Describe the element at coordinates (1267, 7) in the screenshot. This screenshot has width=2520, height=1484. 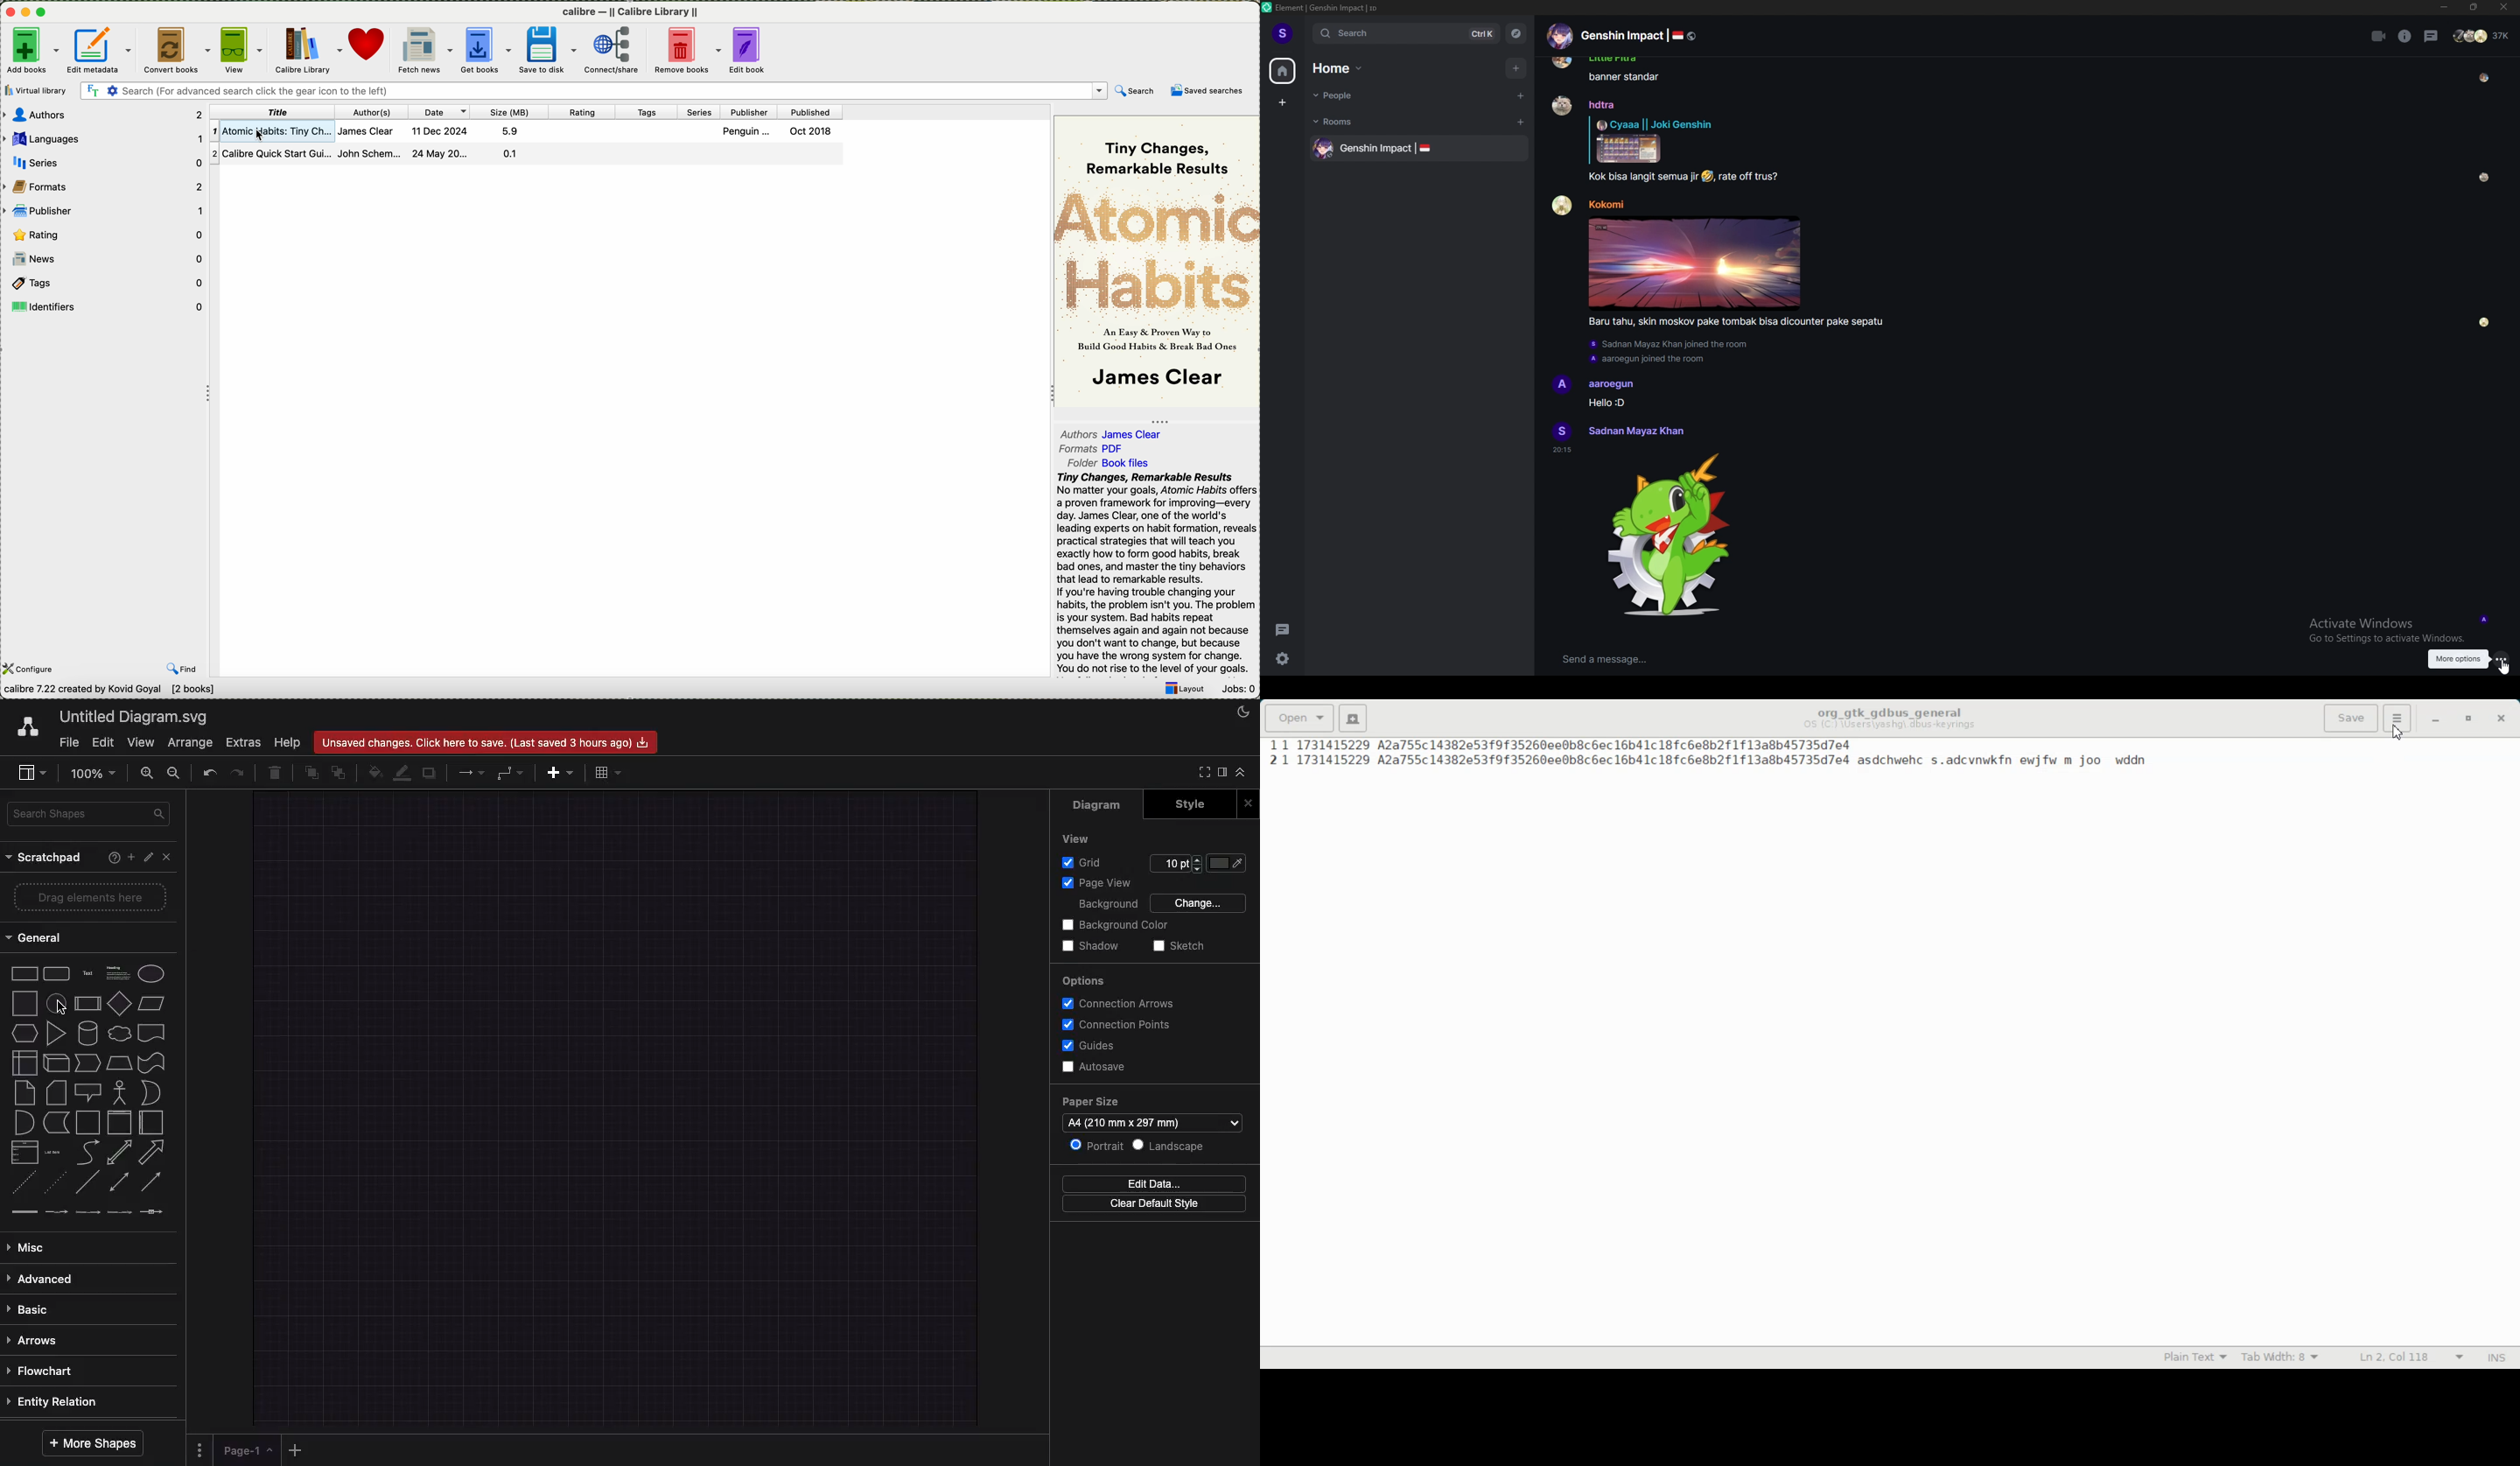
I see `Software logo` at that location.